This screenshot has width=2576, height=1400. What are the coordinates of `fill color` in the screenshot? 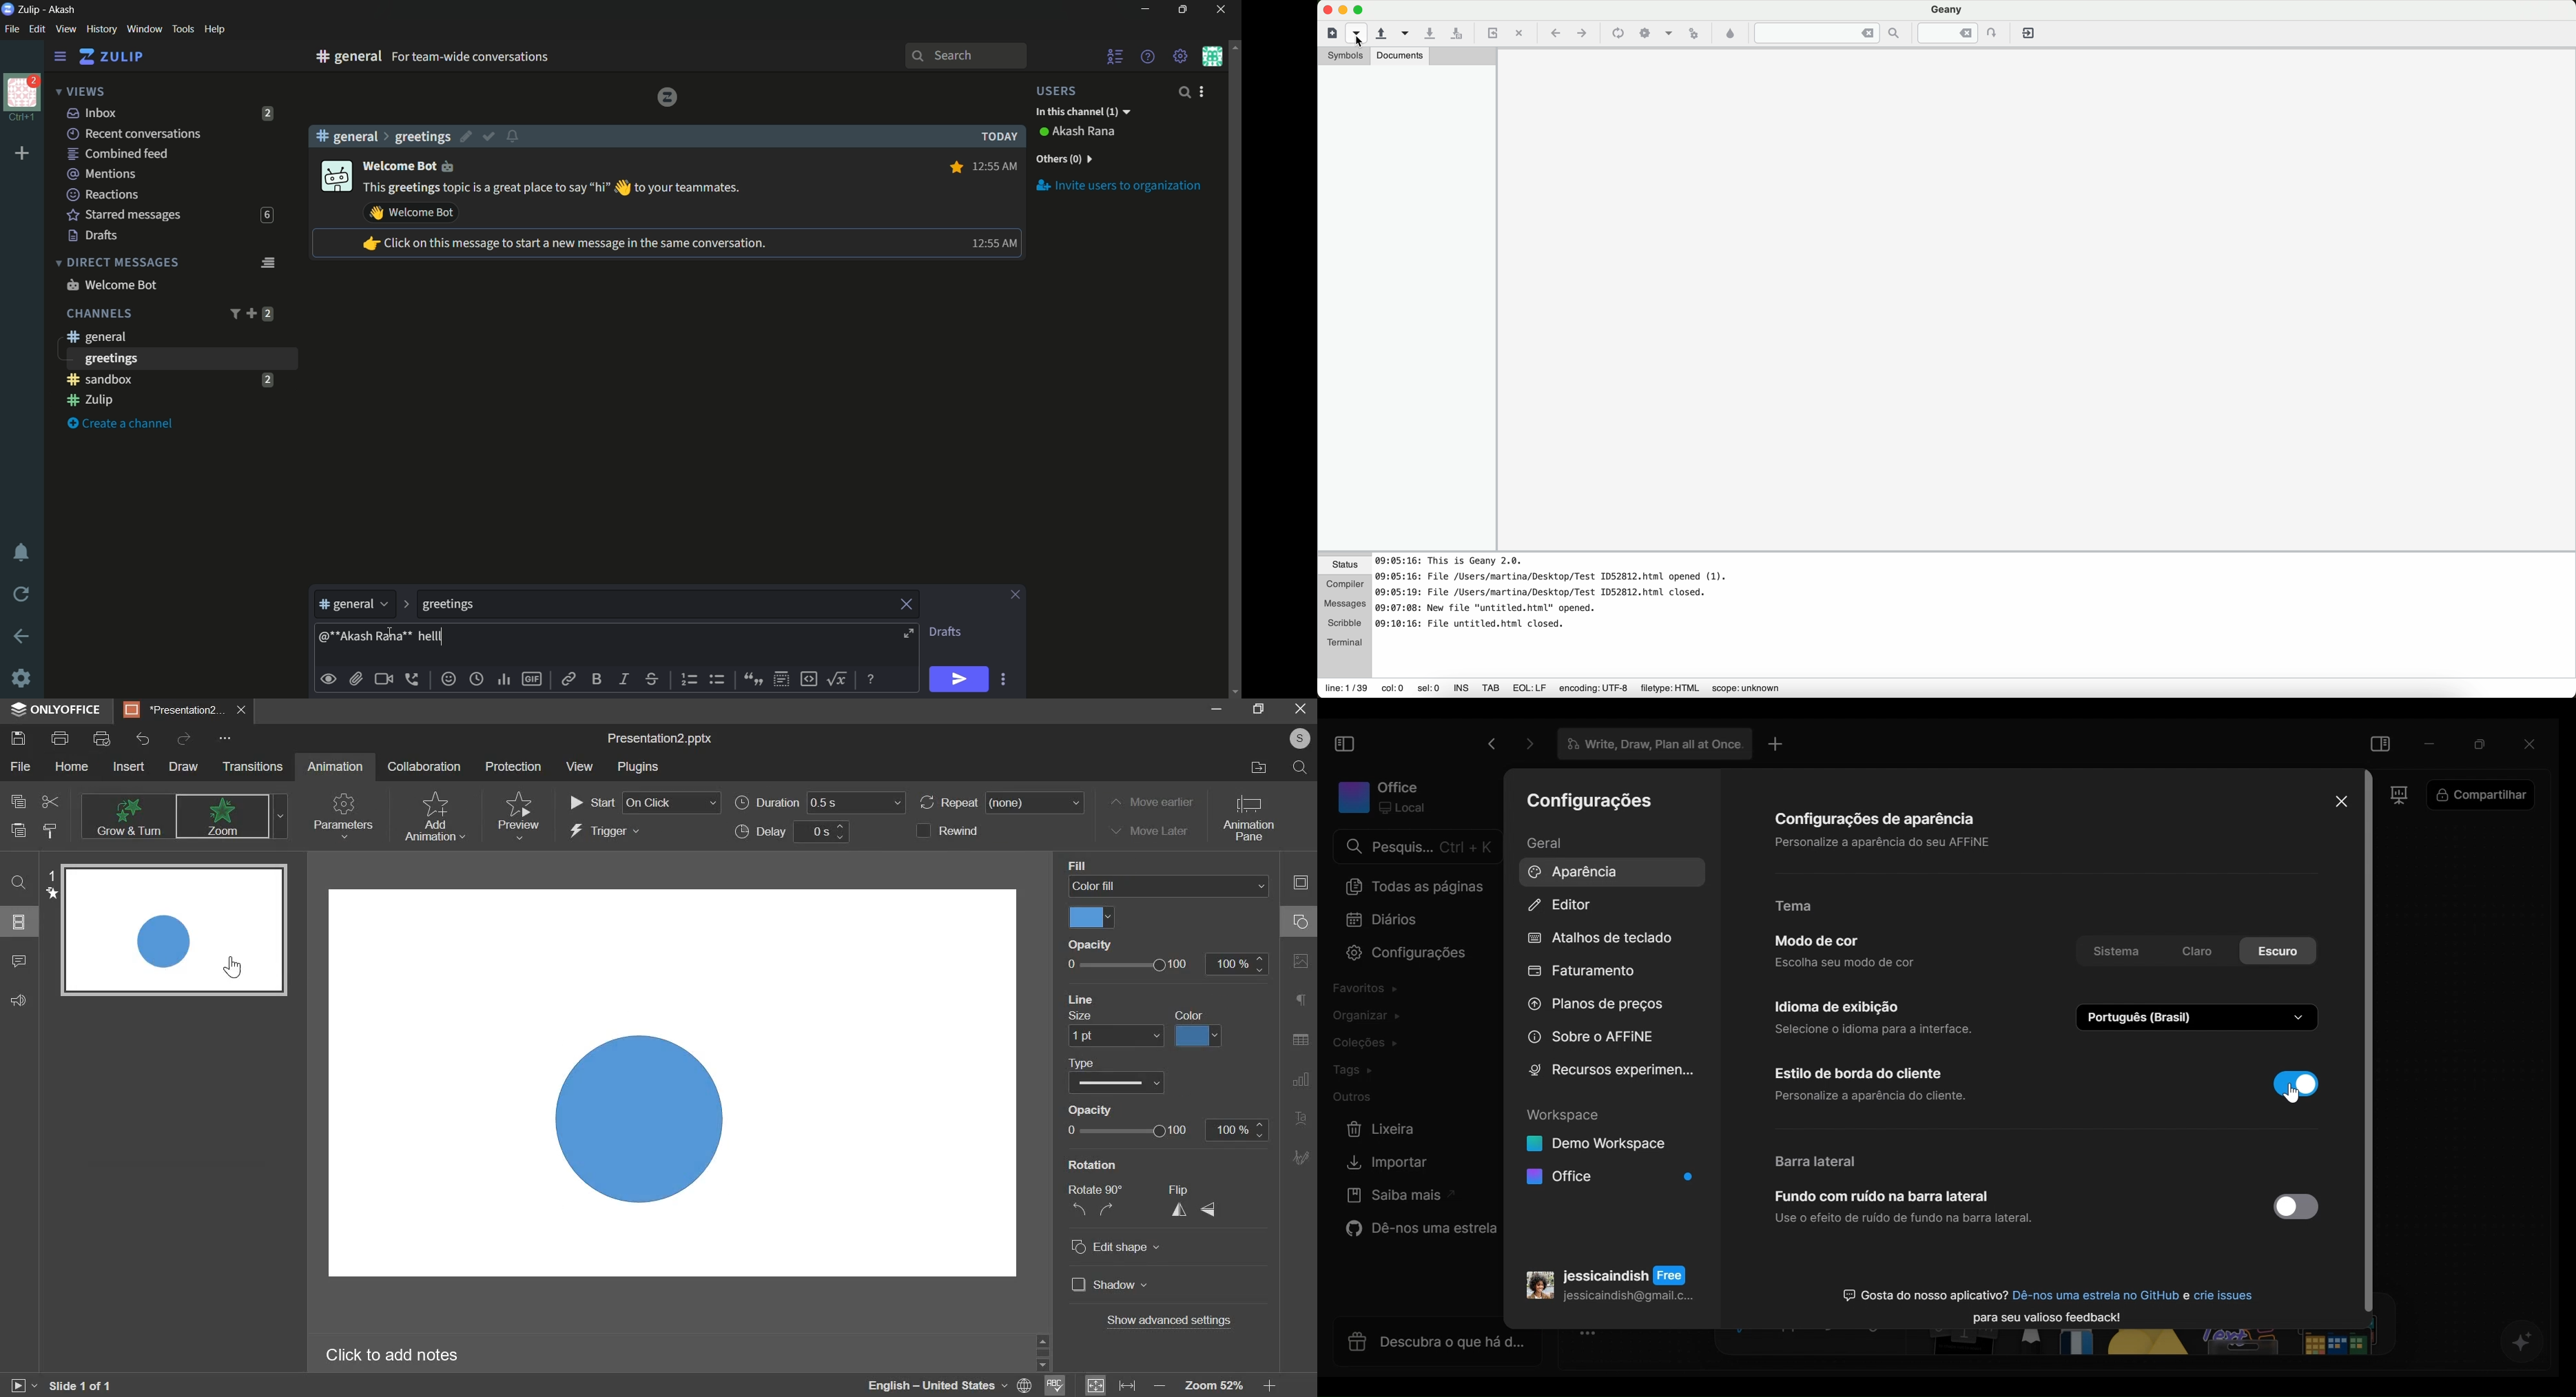 It's located at (1092, 918).